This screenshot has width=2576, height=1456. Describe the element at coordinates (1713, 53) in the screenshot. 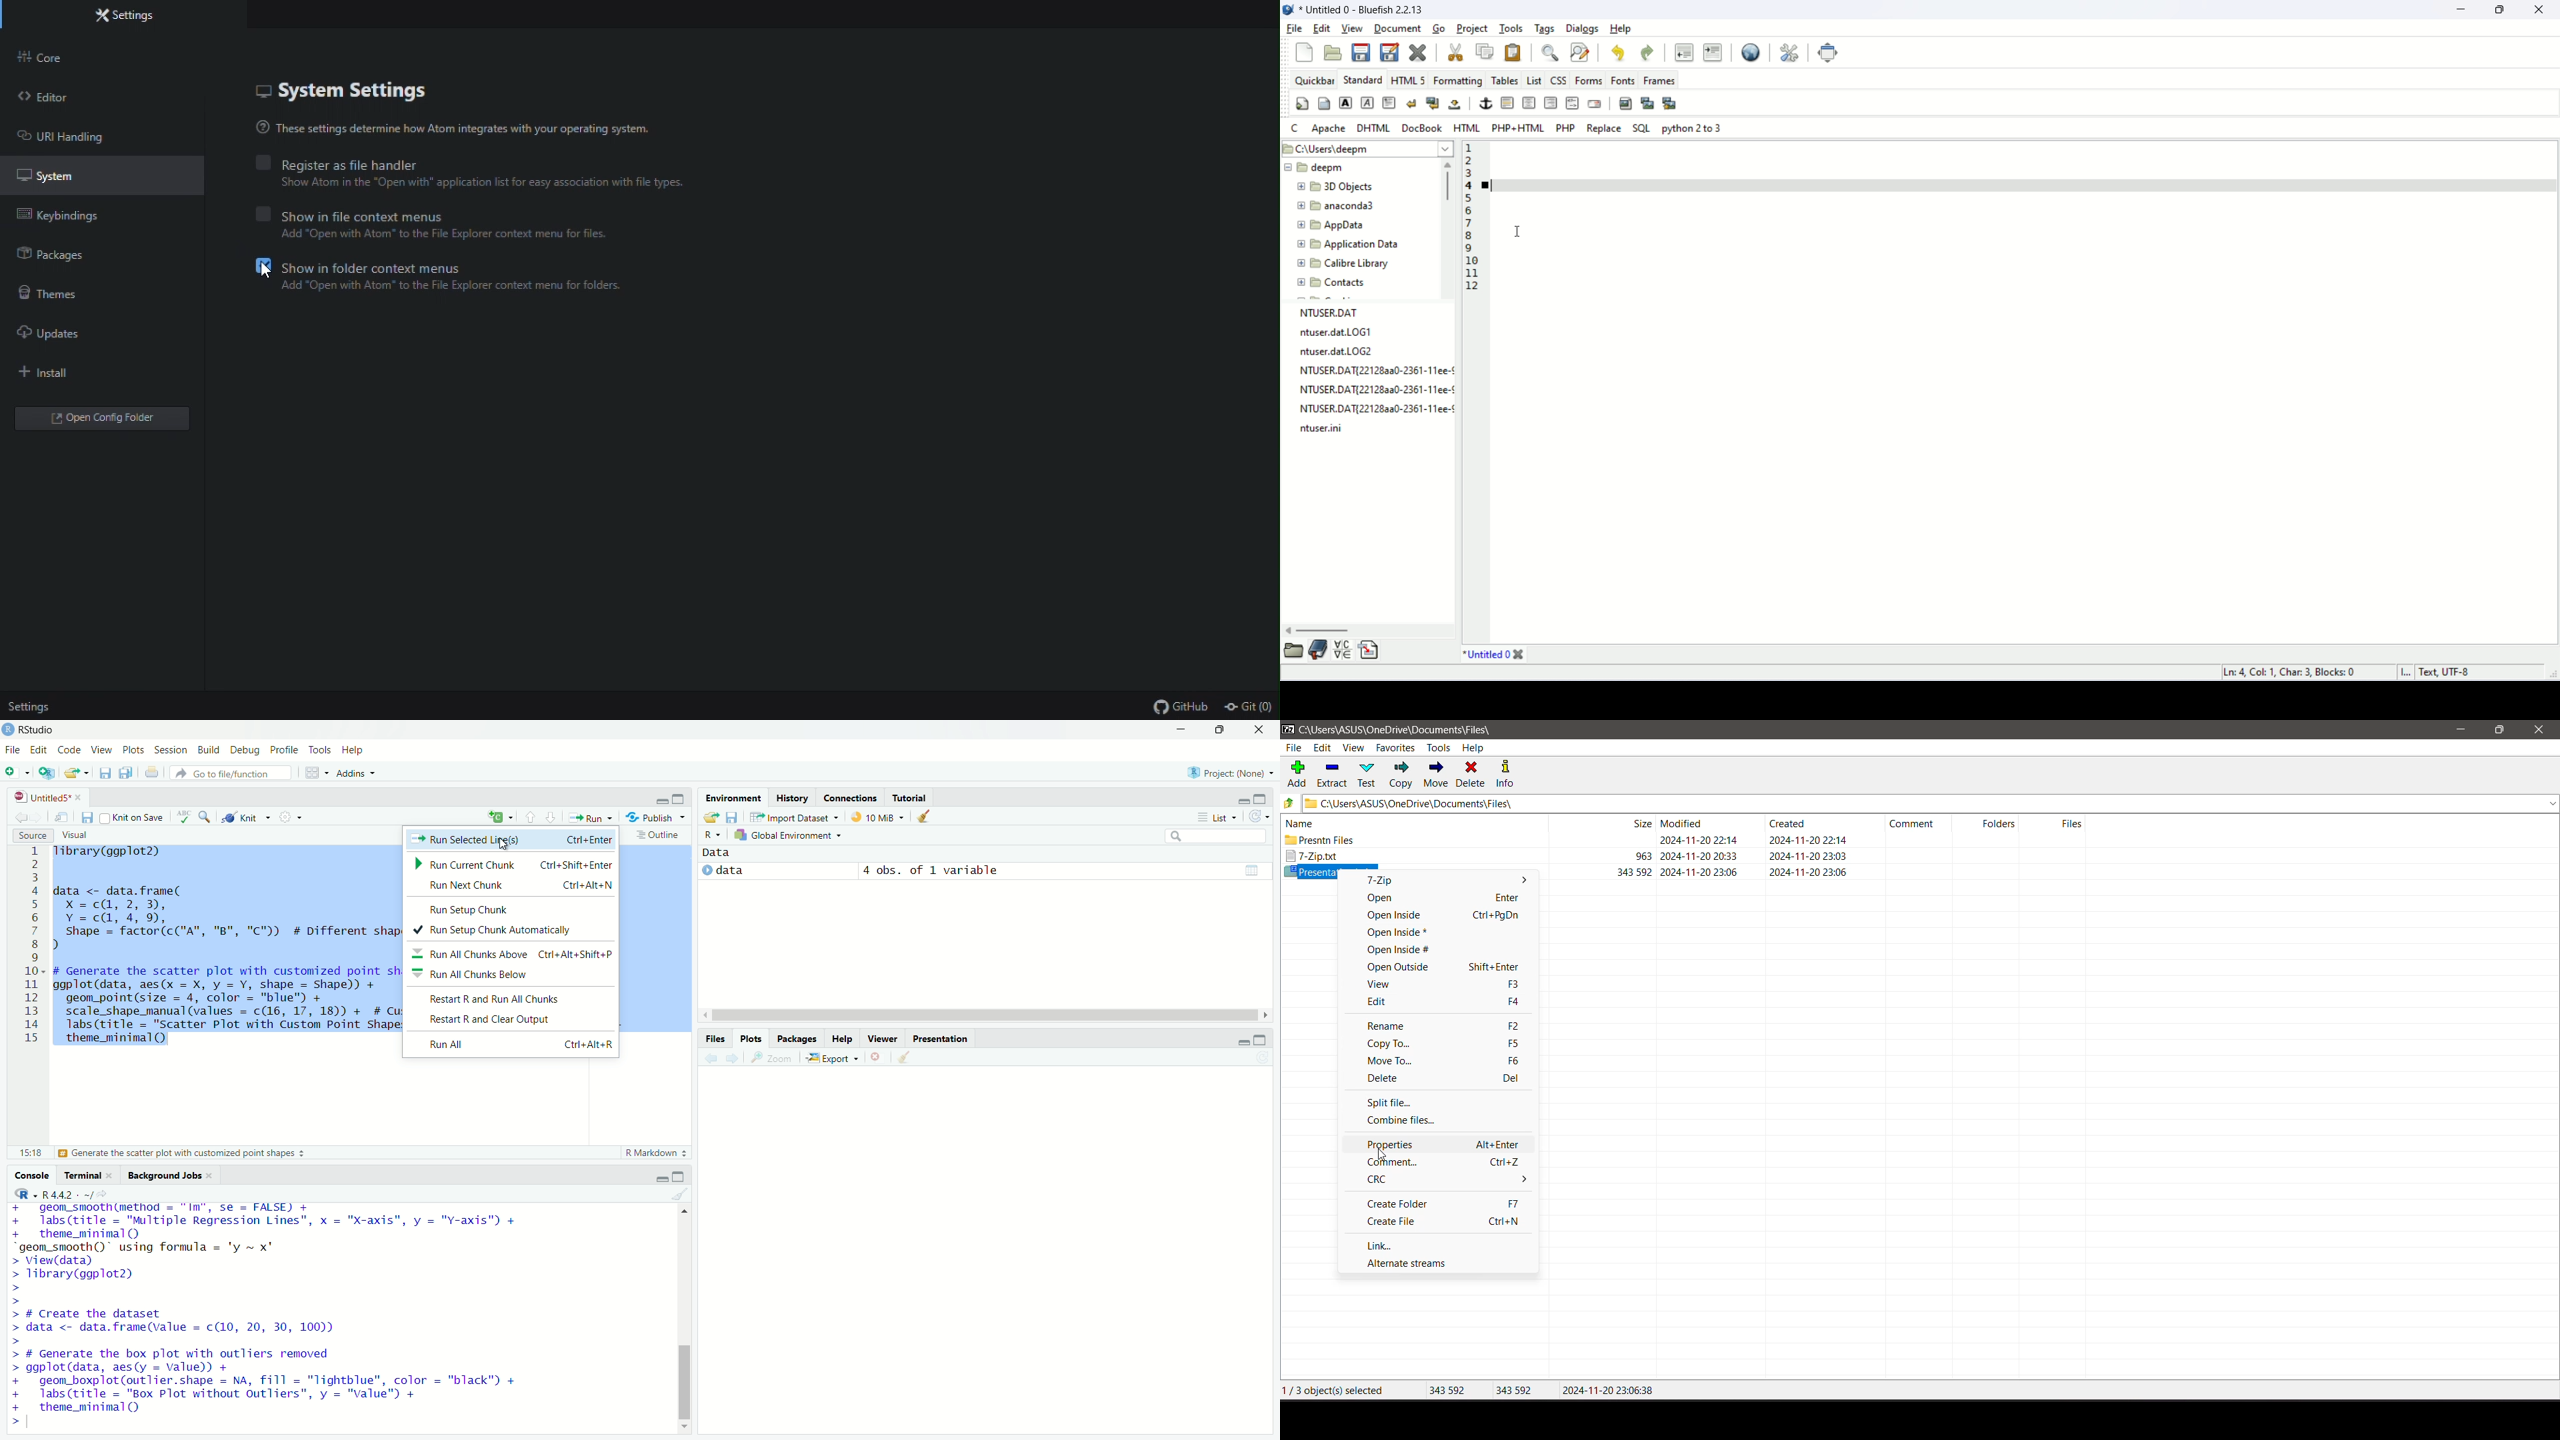

I see `indent` at that location.